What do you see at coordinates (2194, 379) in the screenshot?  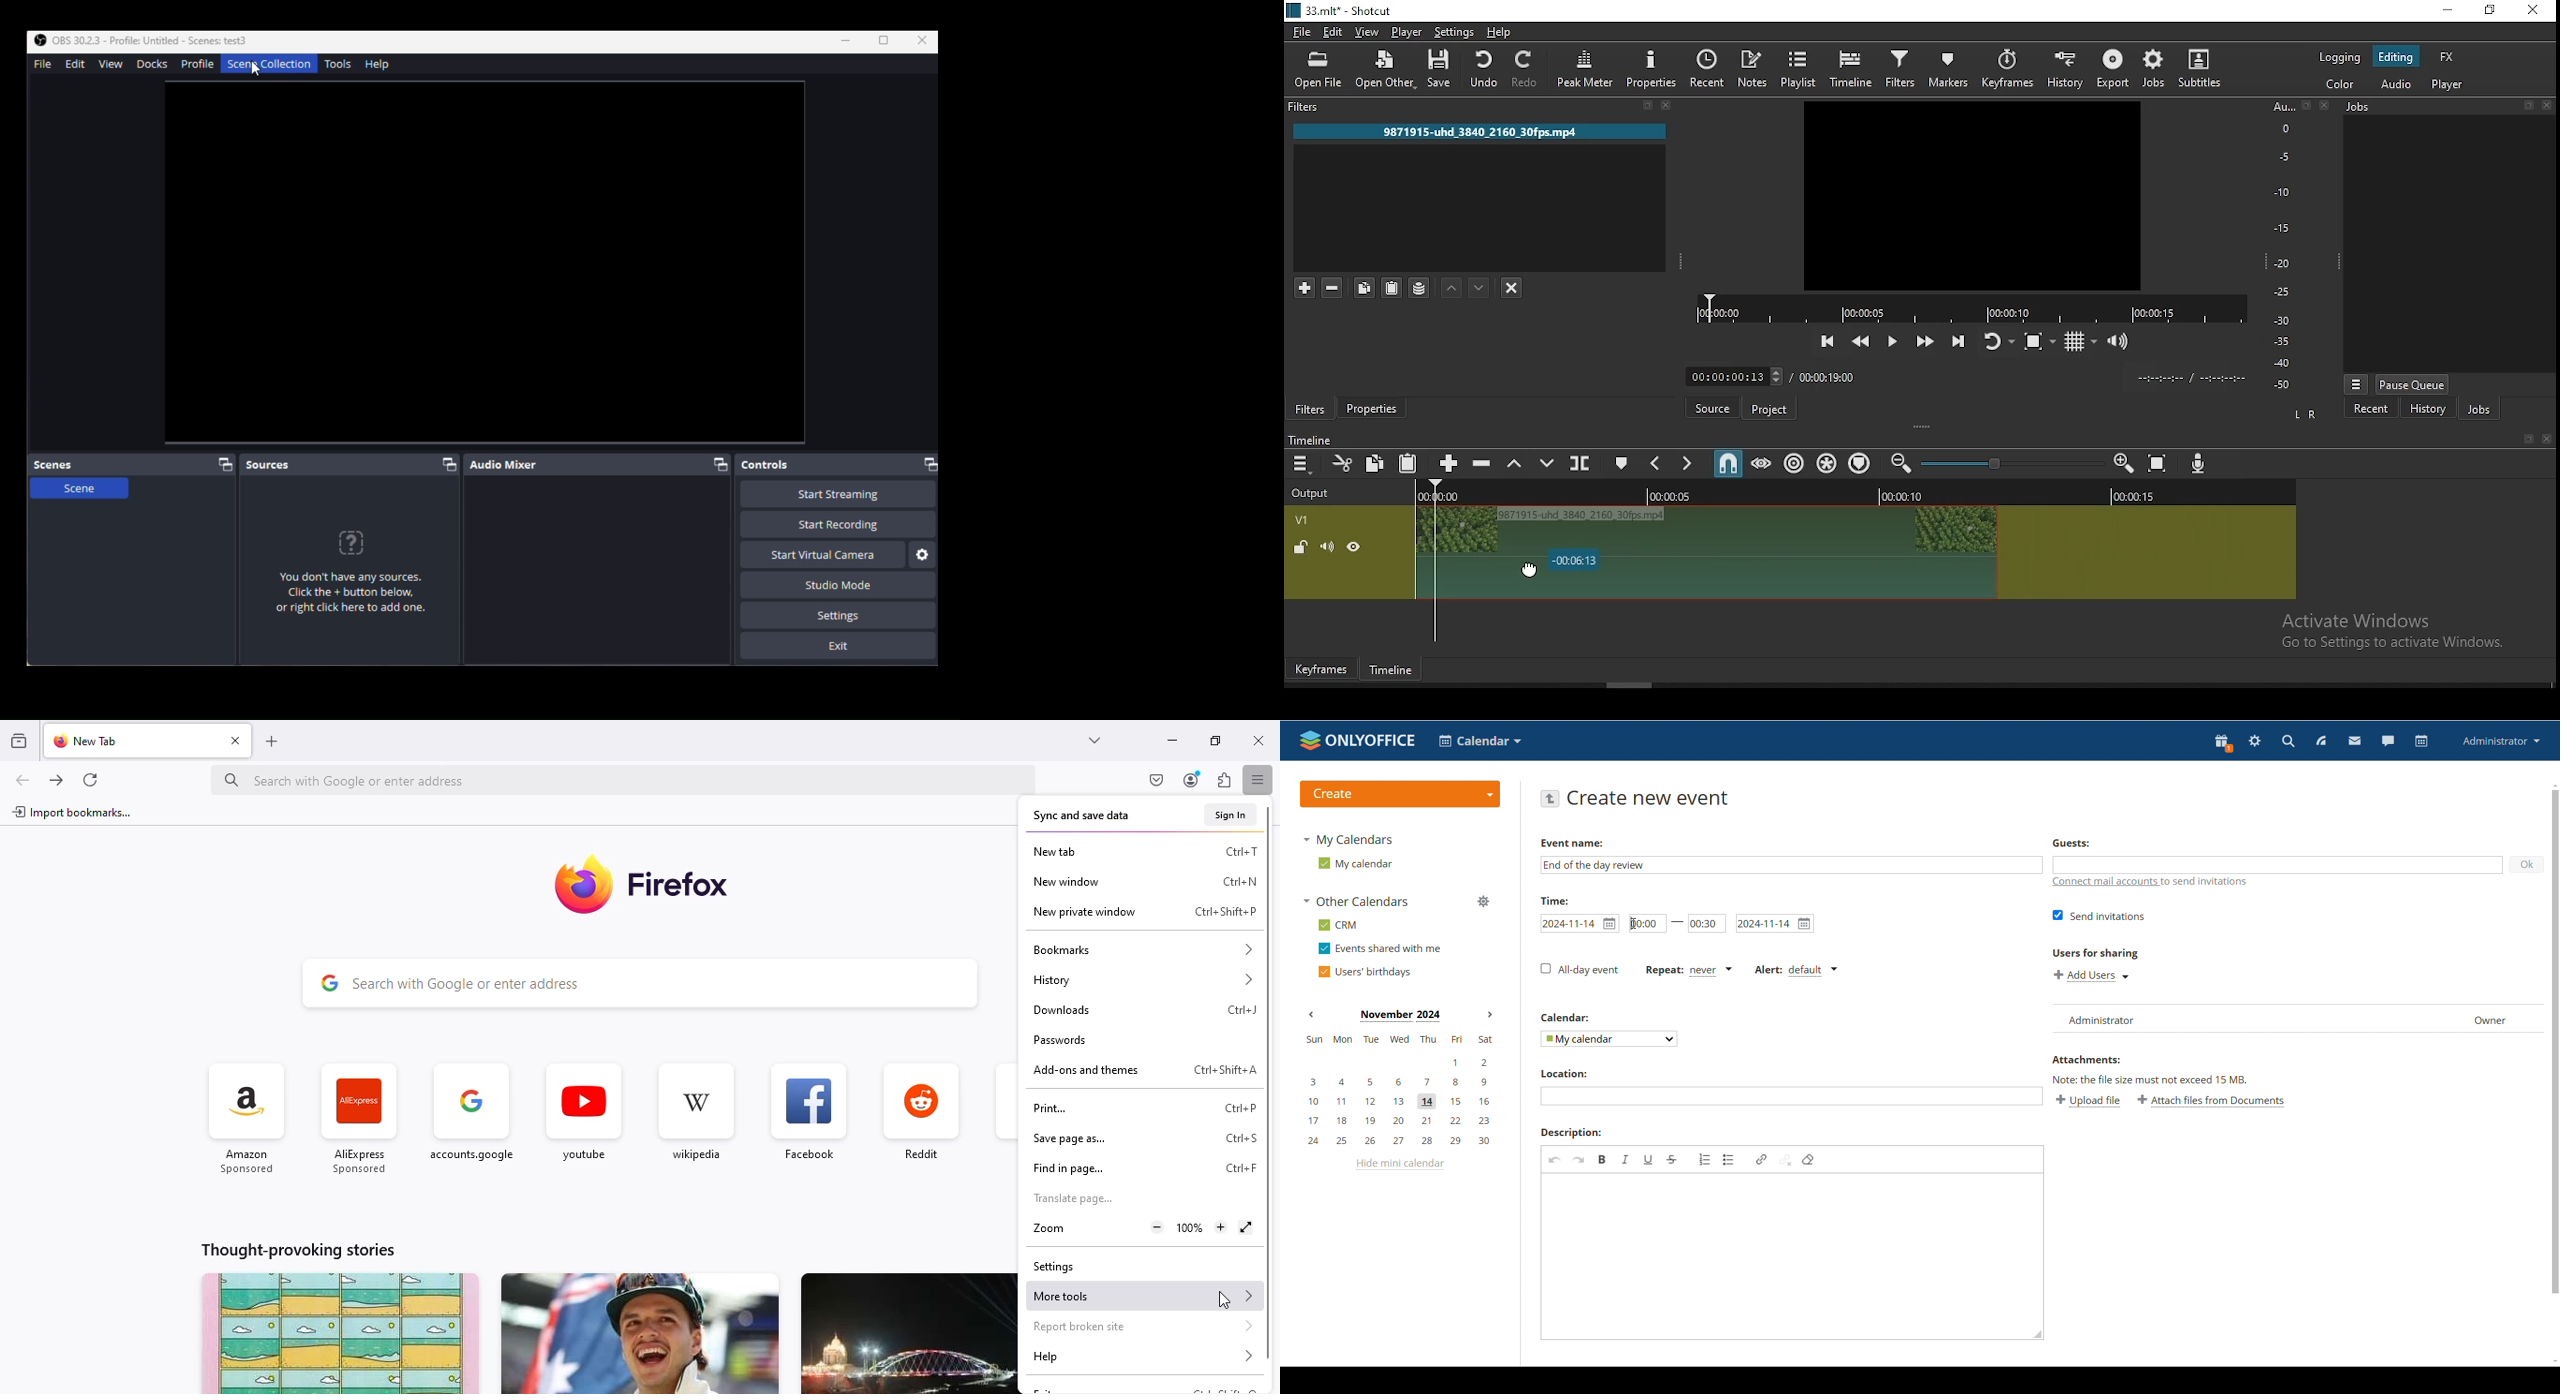 I see `Playback time` at bounding box center [2194, 379].